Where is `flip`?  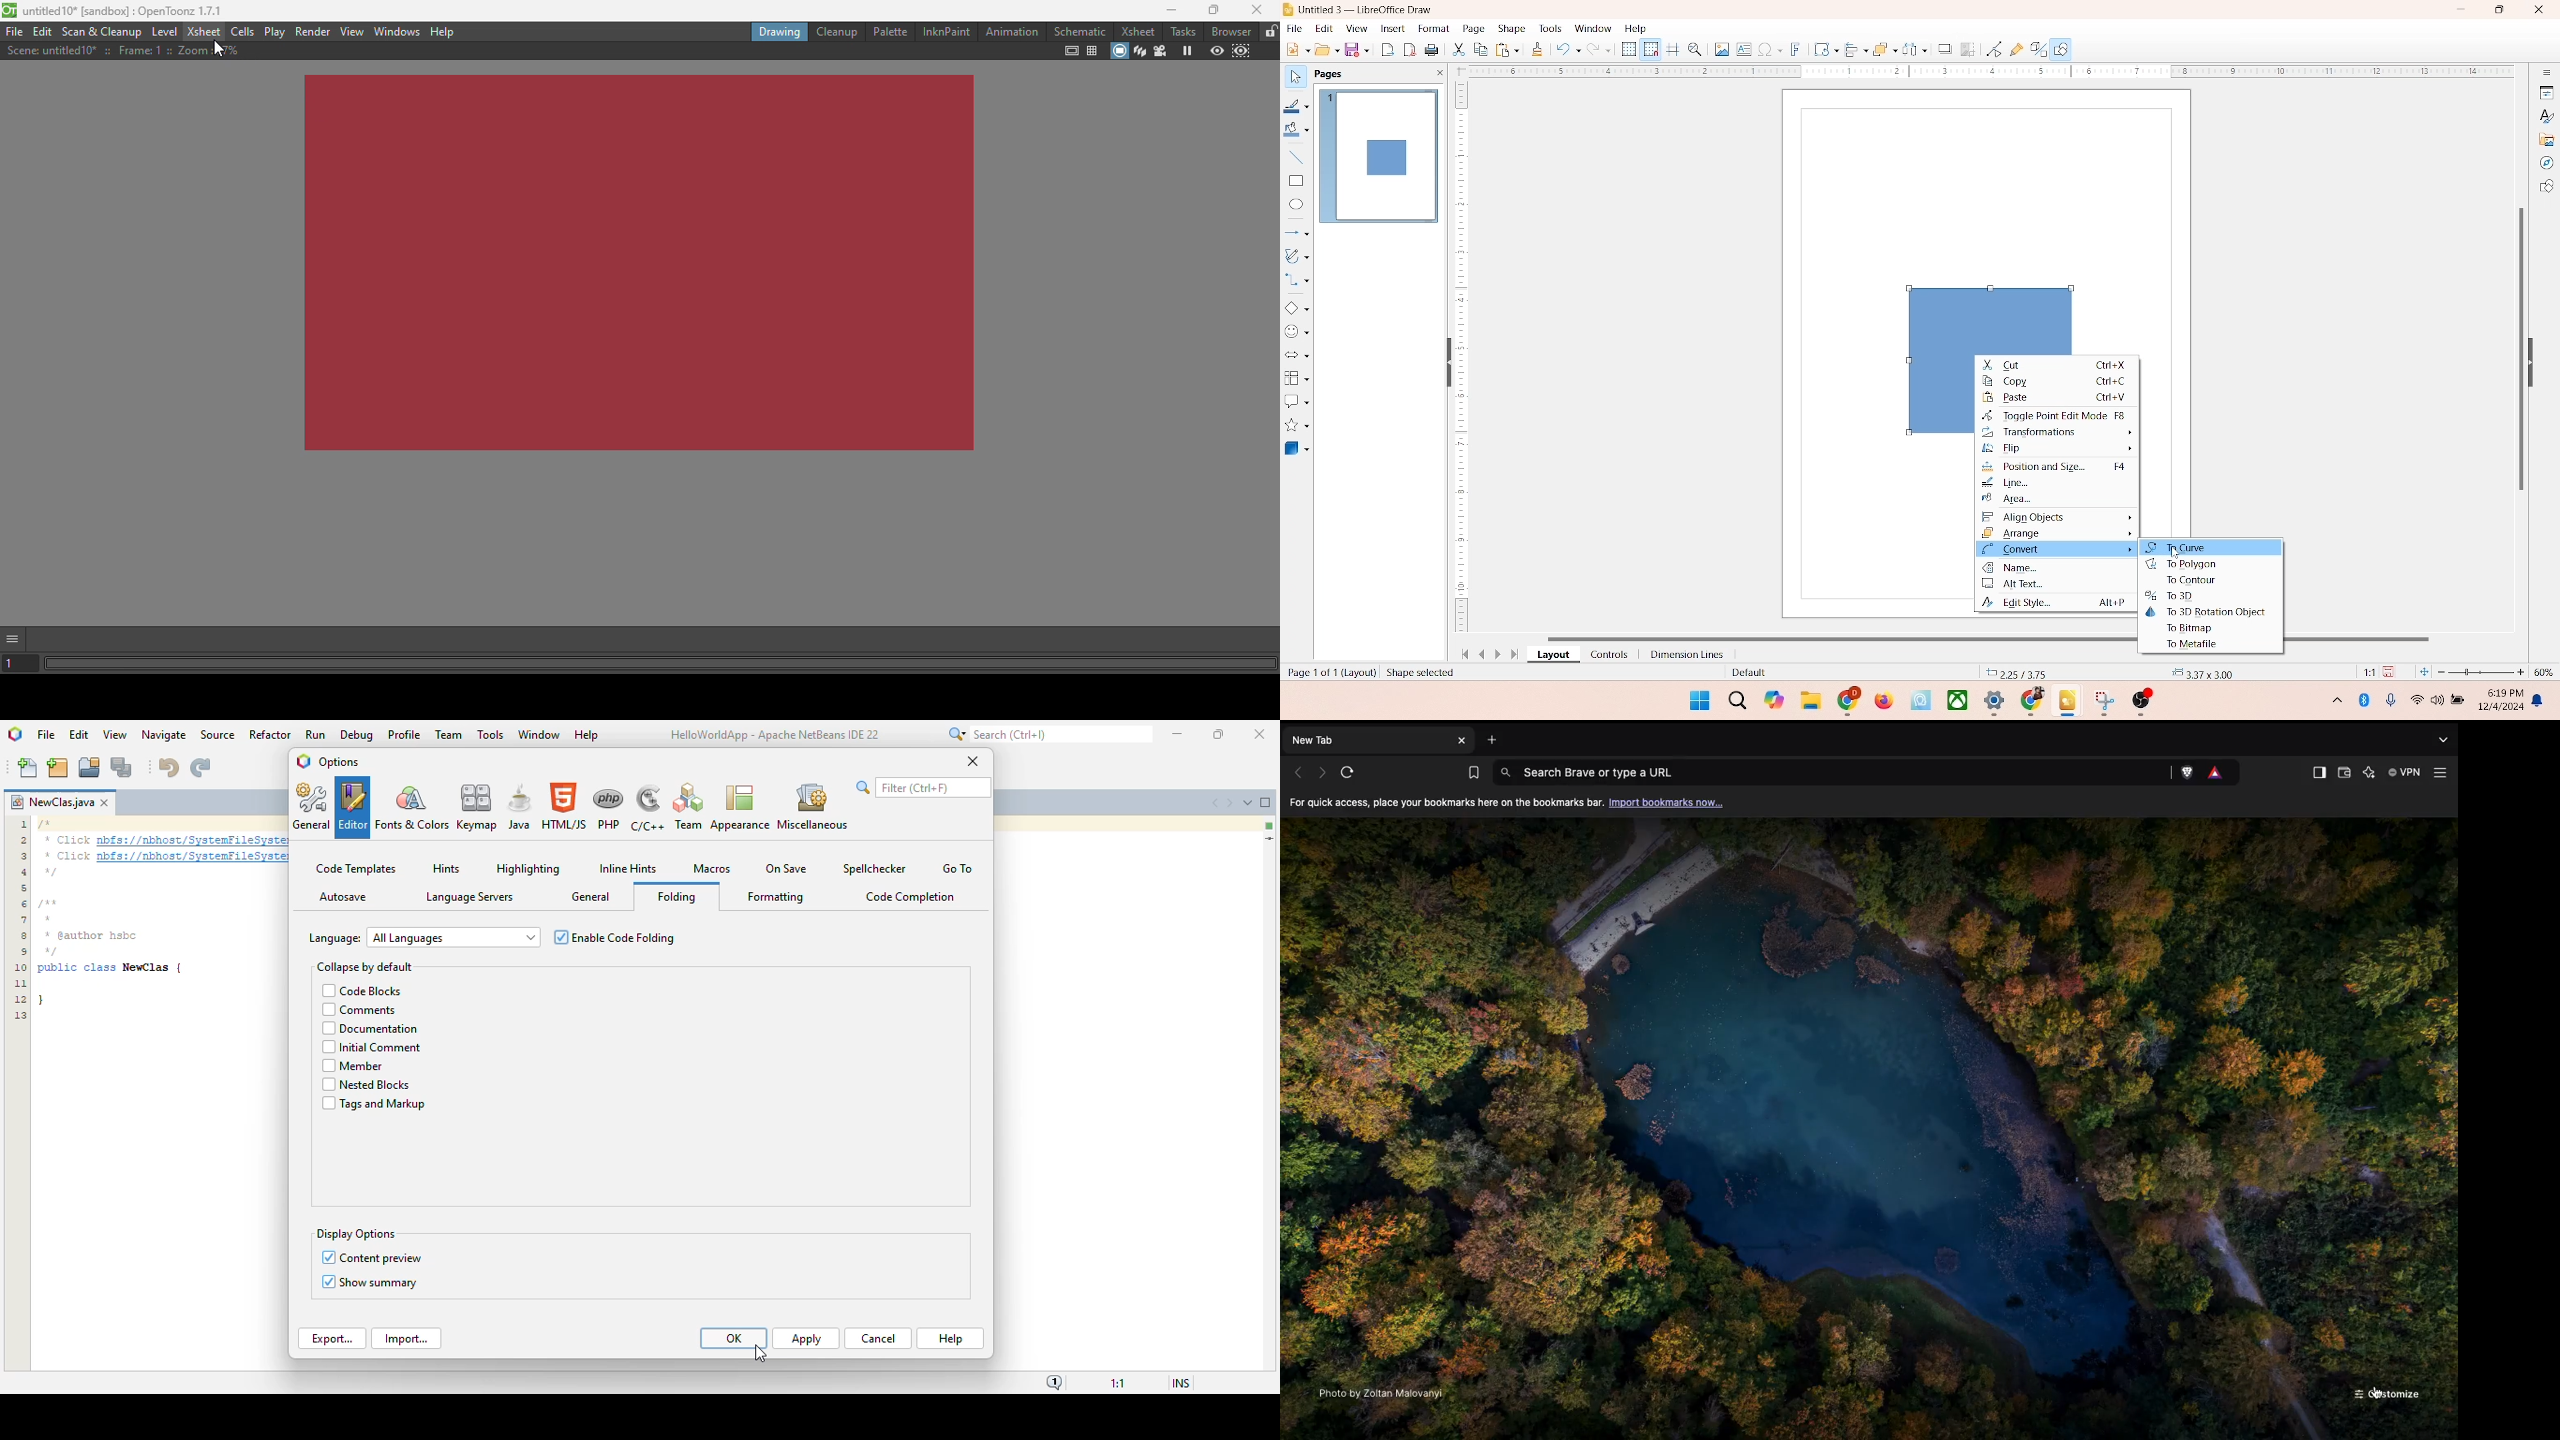 flip is located at coordinates (2060, 448).